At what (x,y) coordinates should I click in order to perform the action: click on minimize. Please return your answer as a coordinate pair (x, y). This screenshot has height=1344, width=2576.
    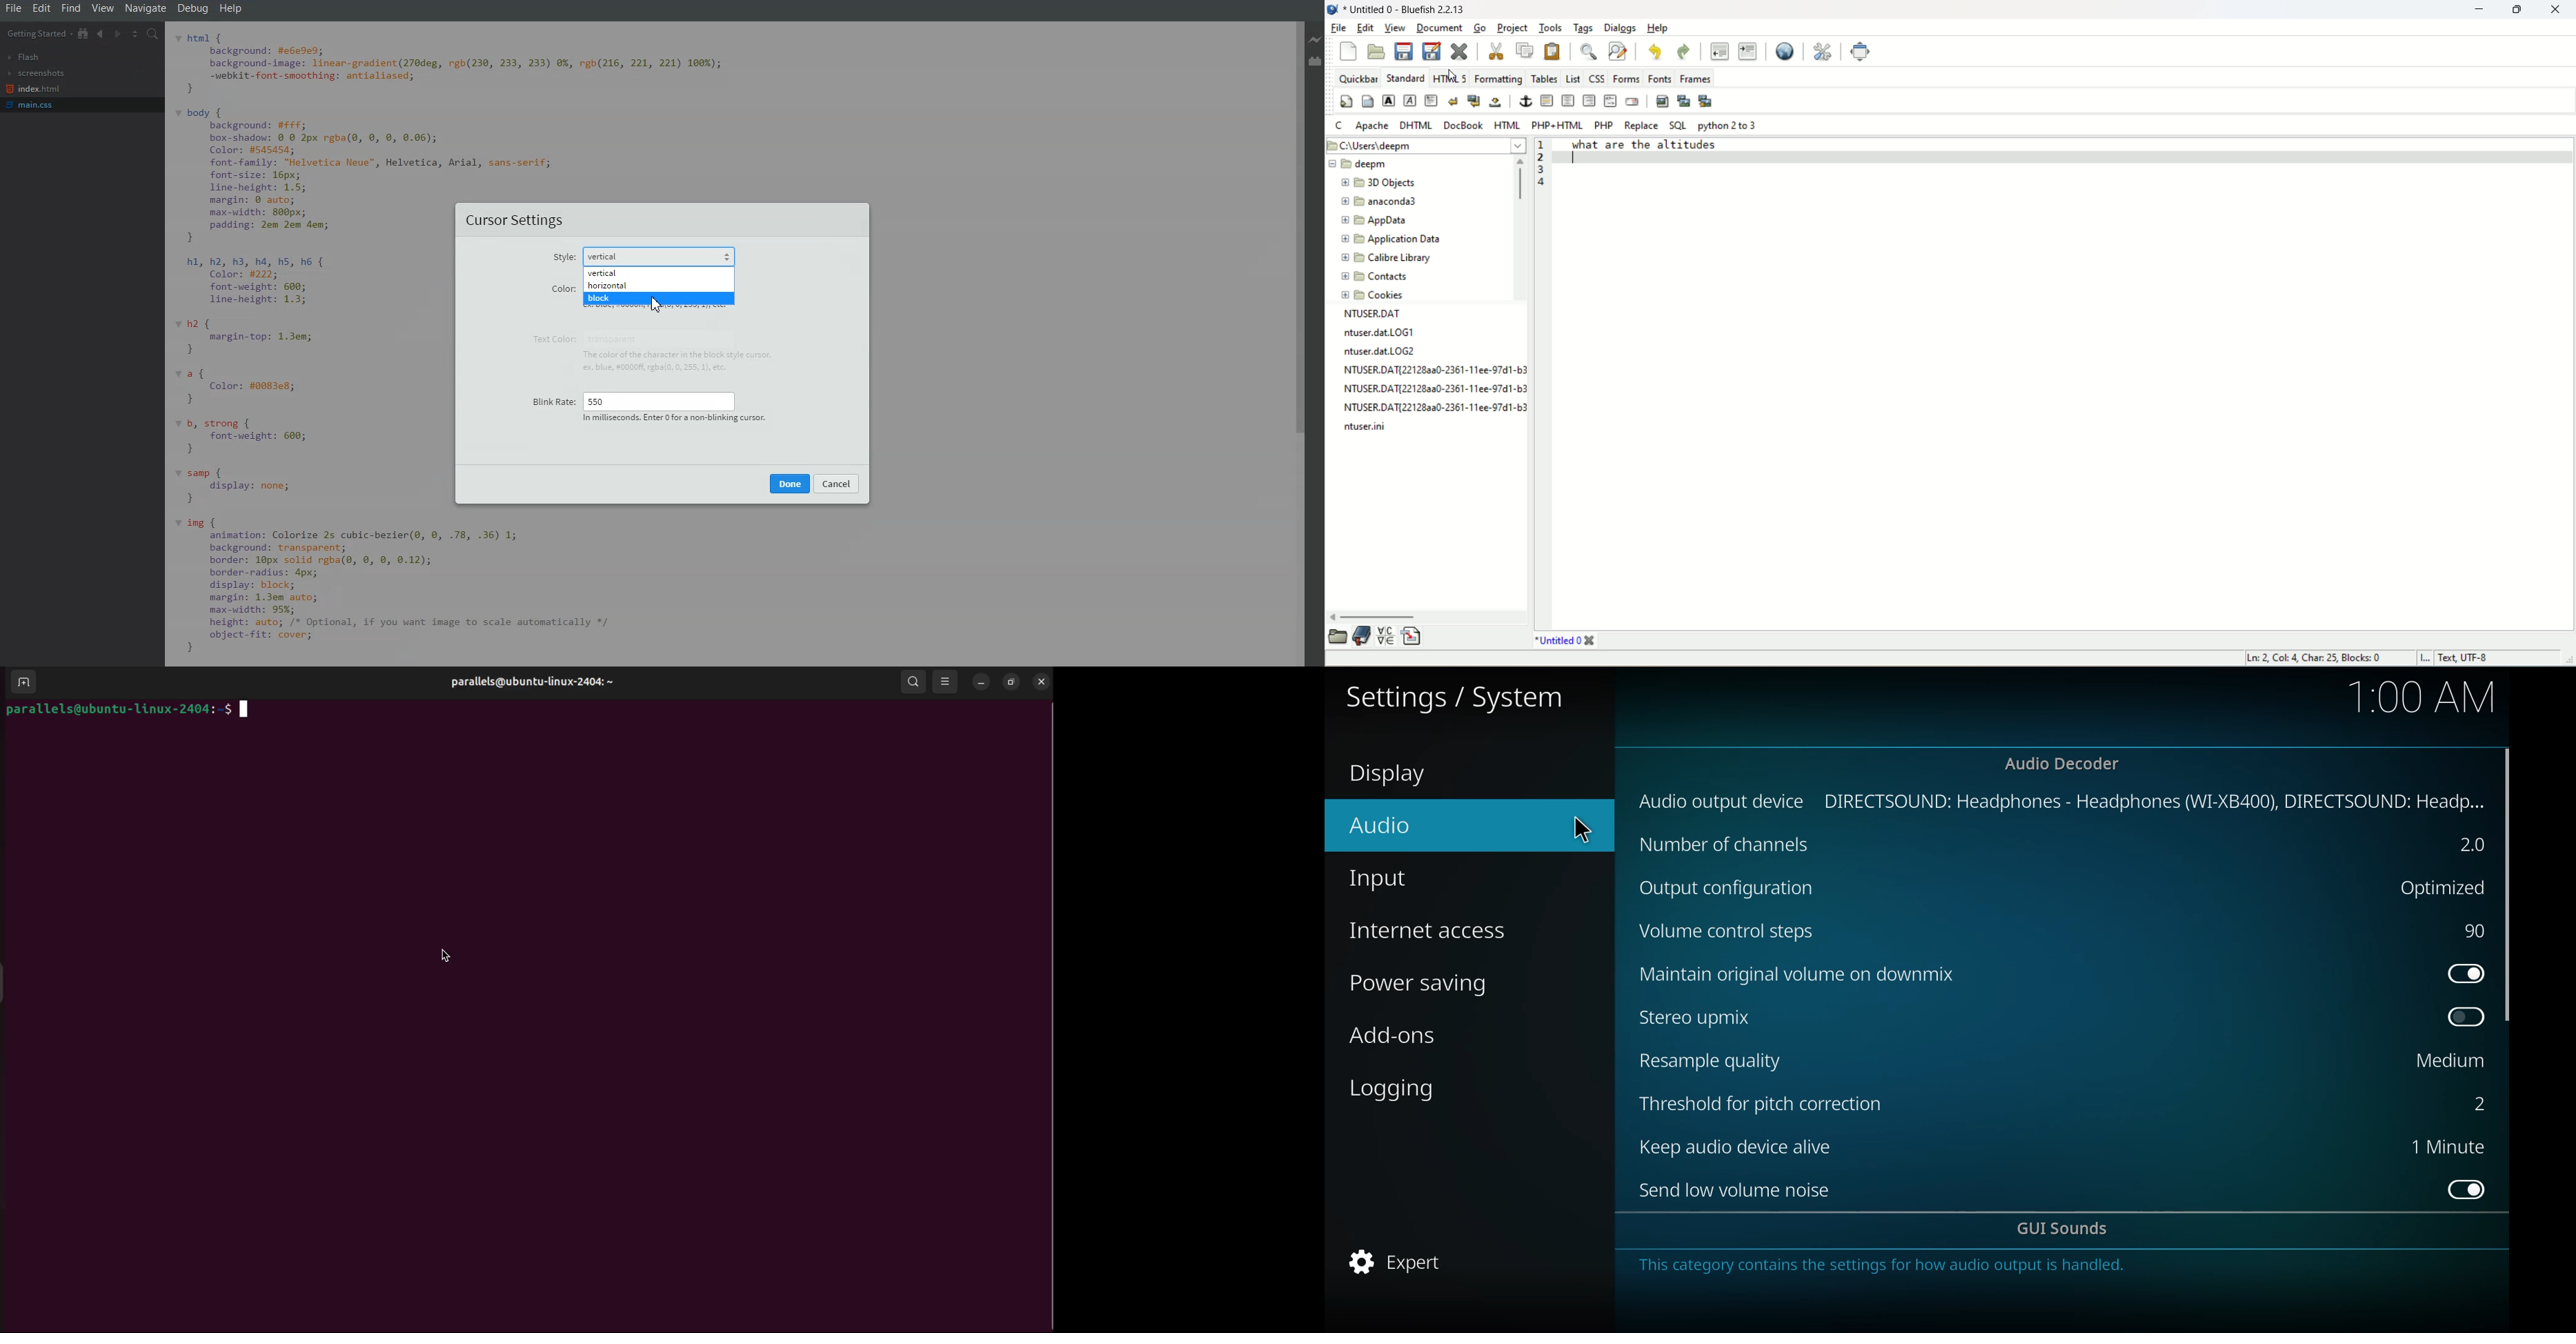
    Looking at the image, I should click on (2477, 10).